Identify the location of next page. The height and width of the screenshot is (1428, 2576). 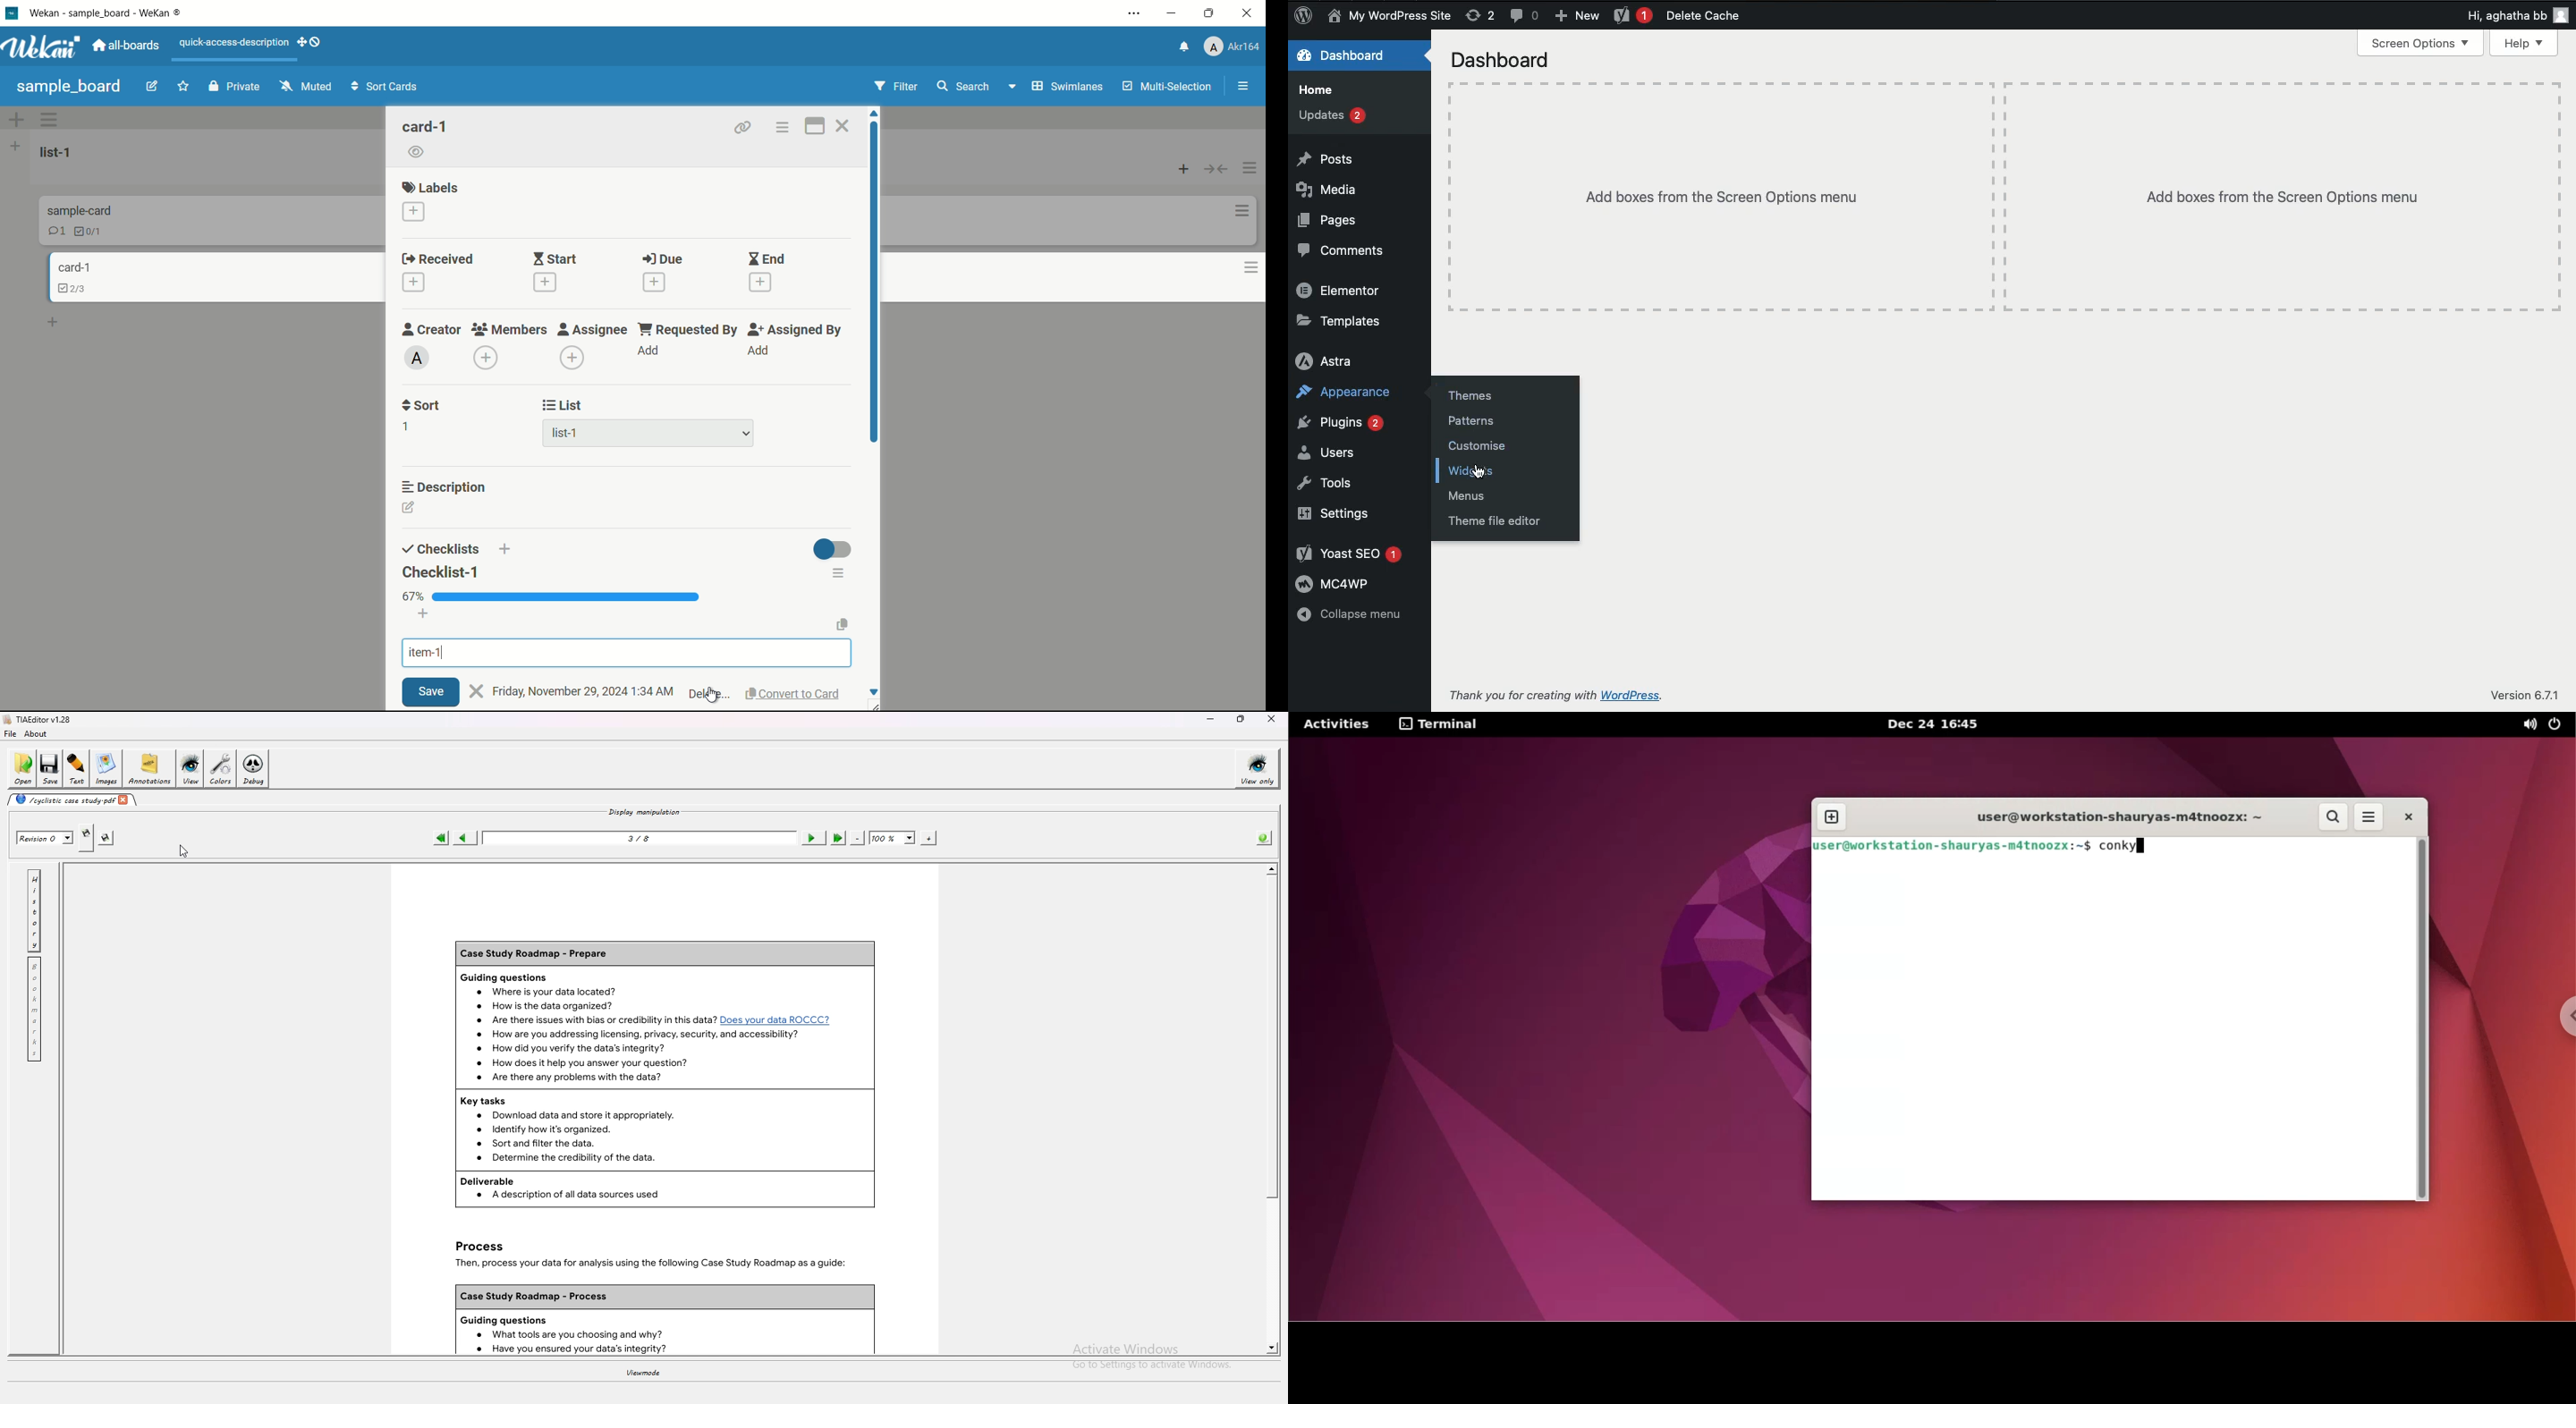
(813, 837).